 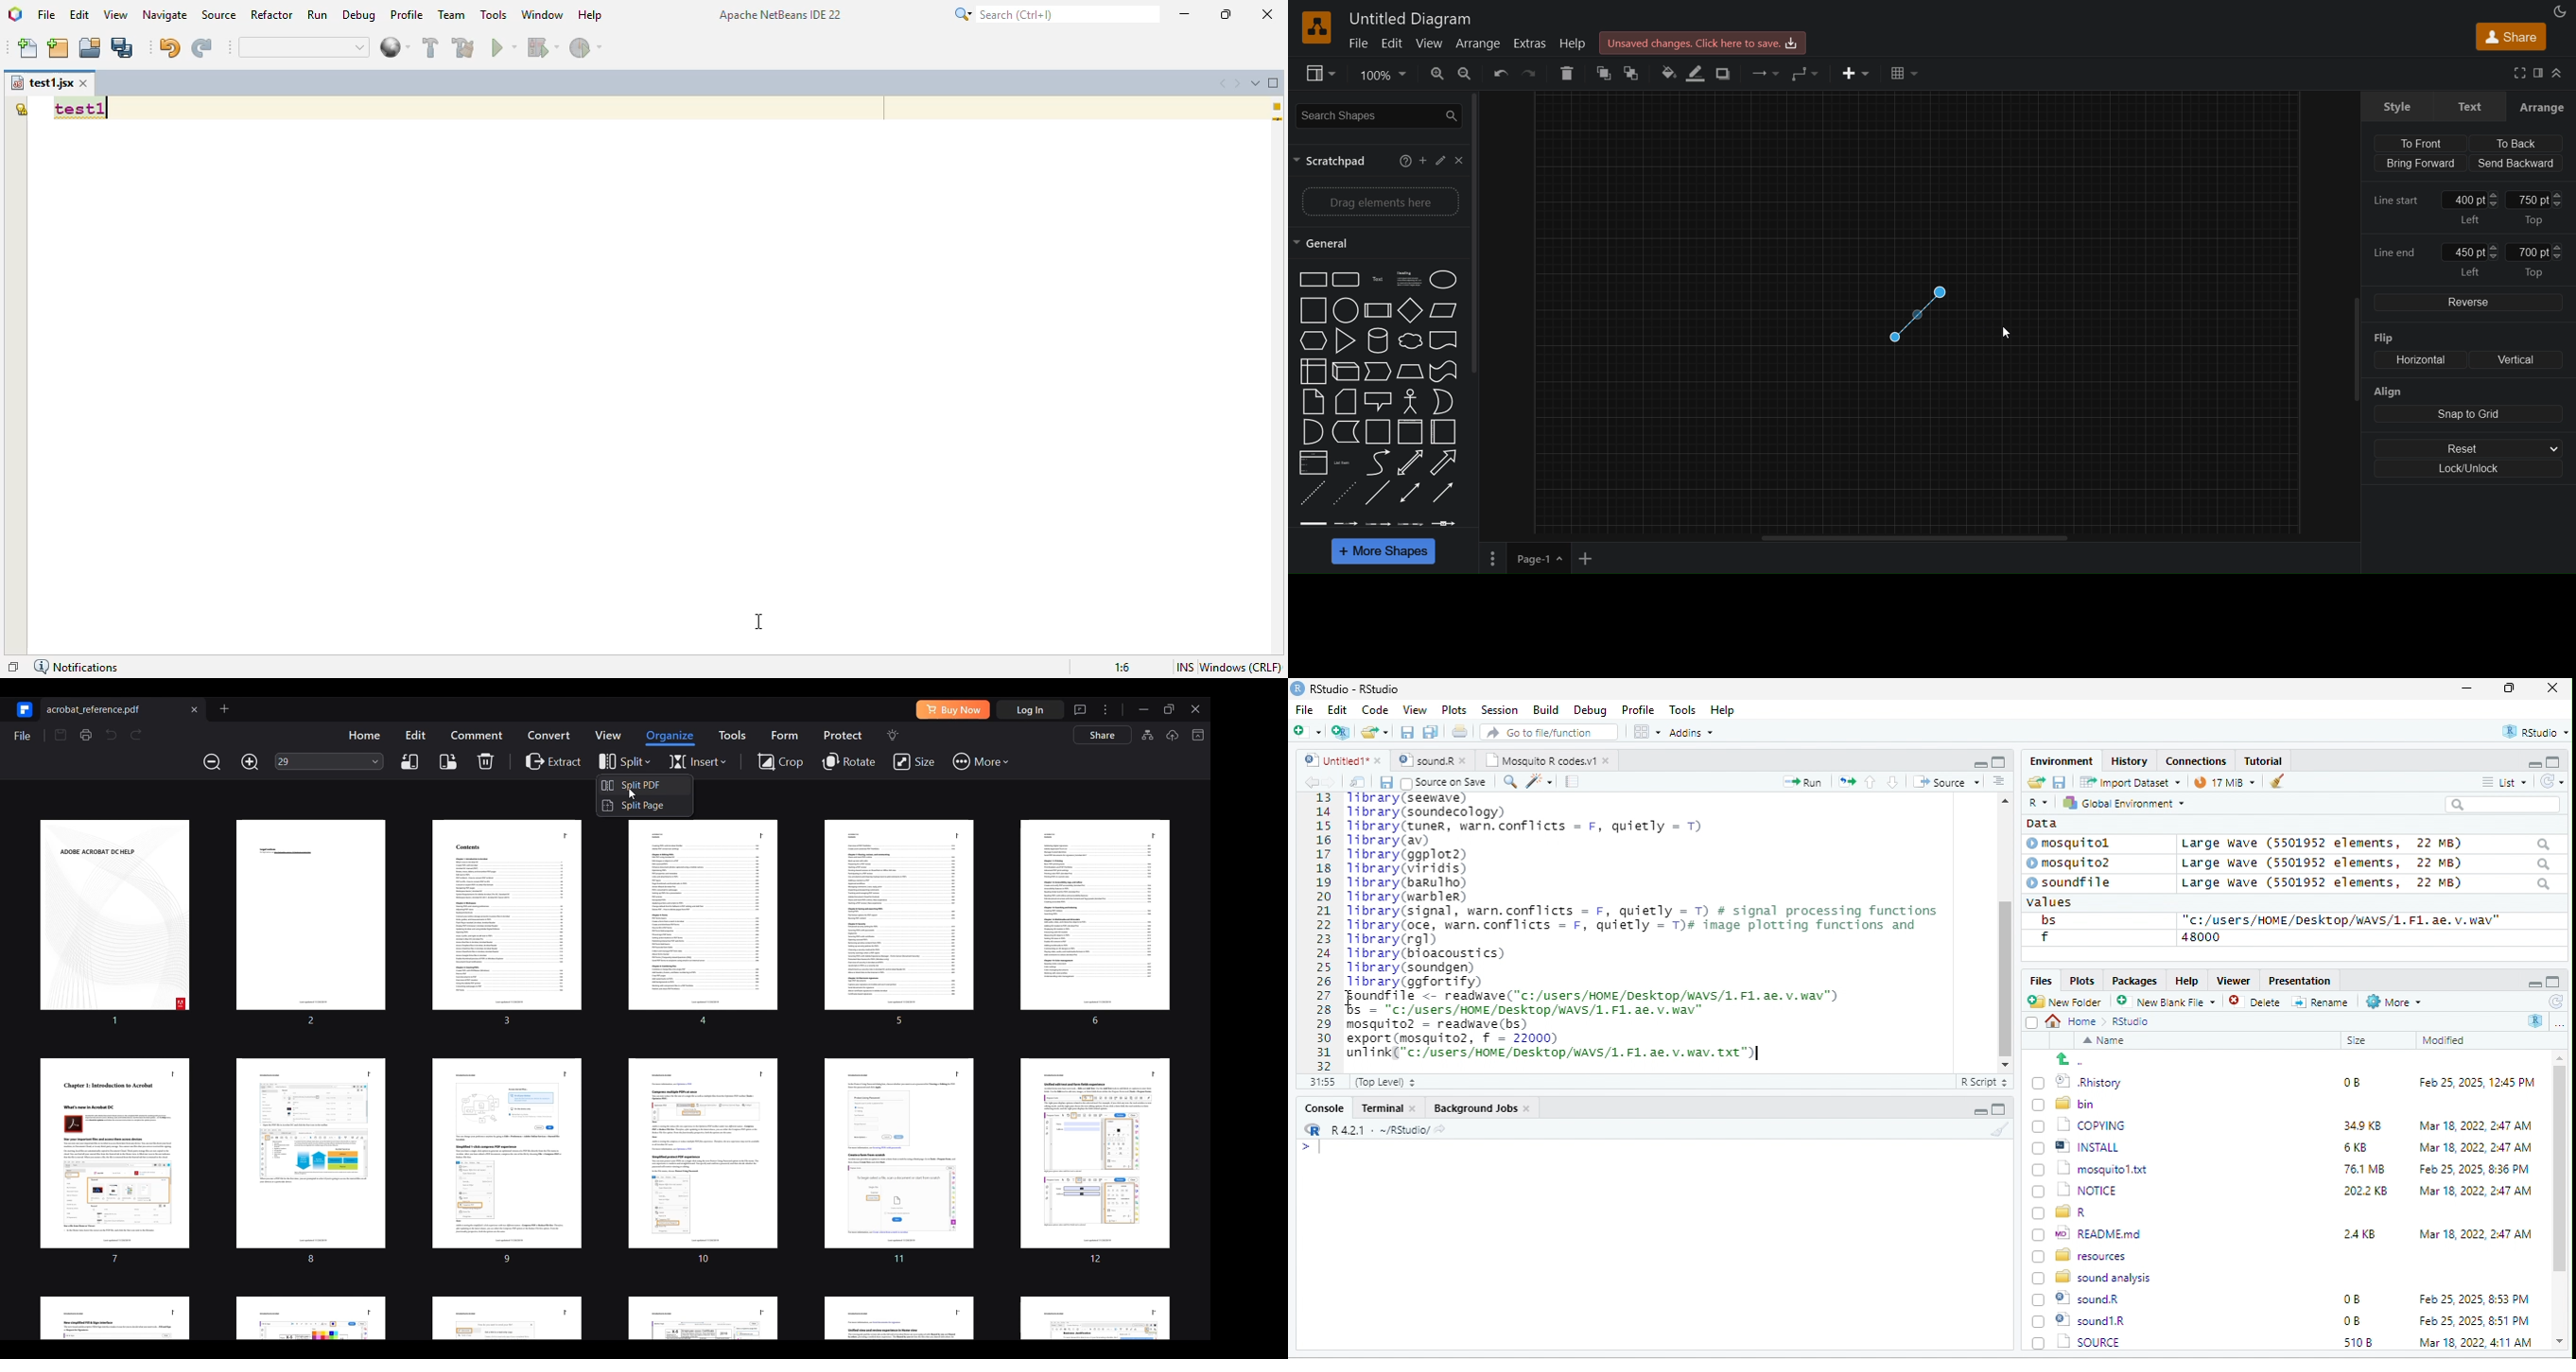 I want to click on debug, so click(x=360, y=15).